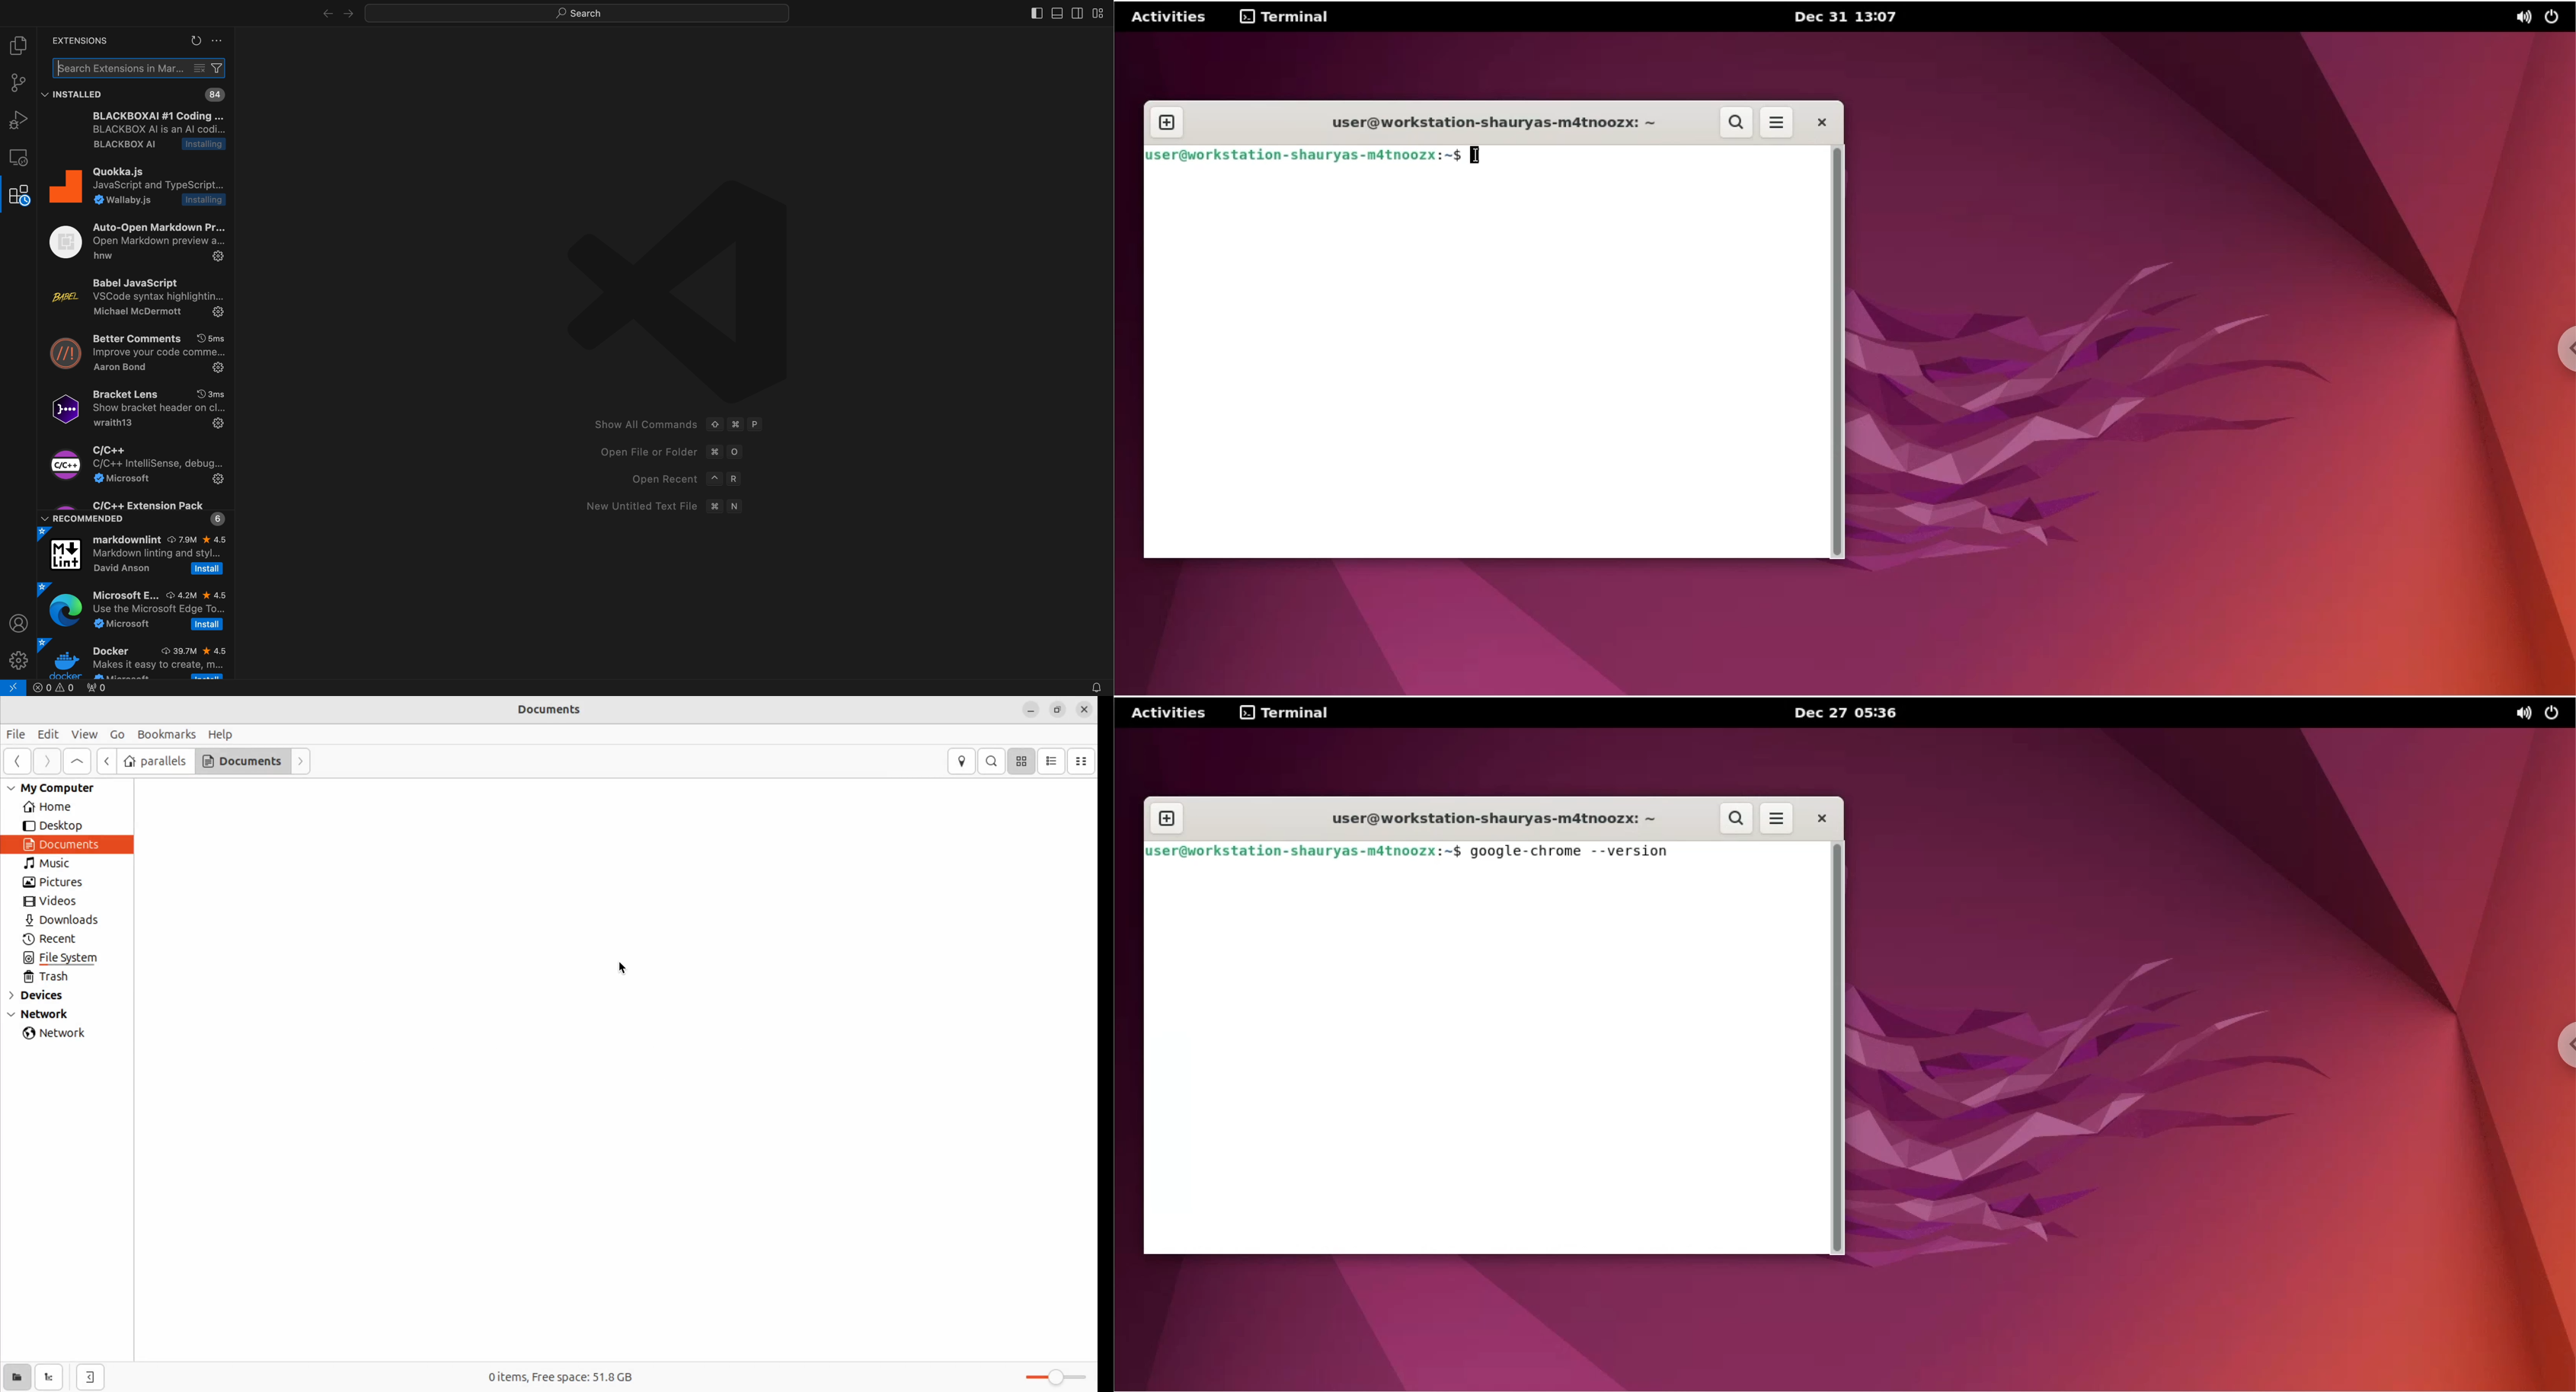 The height and width of the screenshot is (1400, 2576). I want to click on toggle primary bar, so click(1055, 12).